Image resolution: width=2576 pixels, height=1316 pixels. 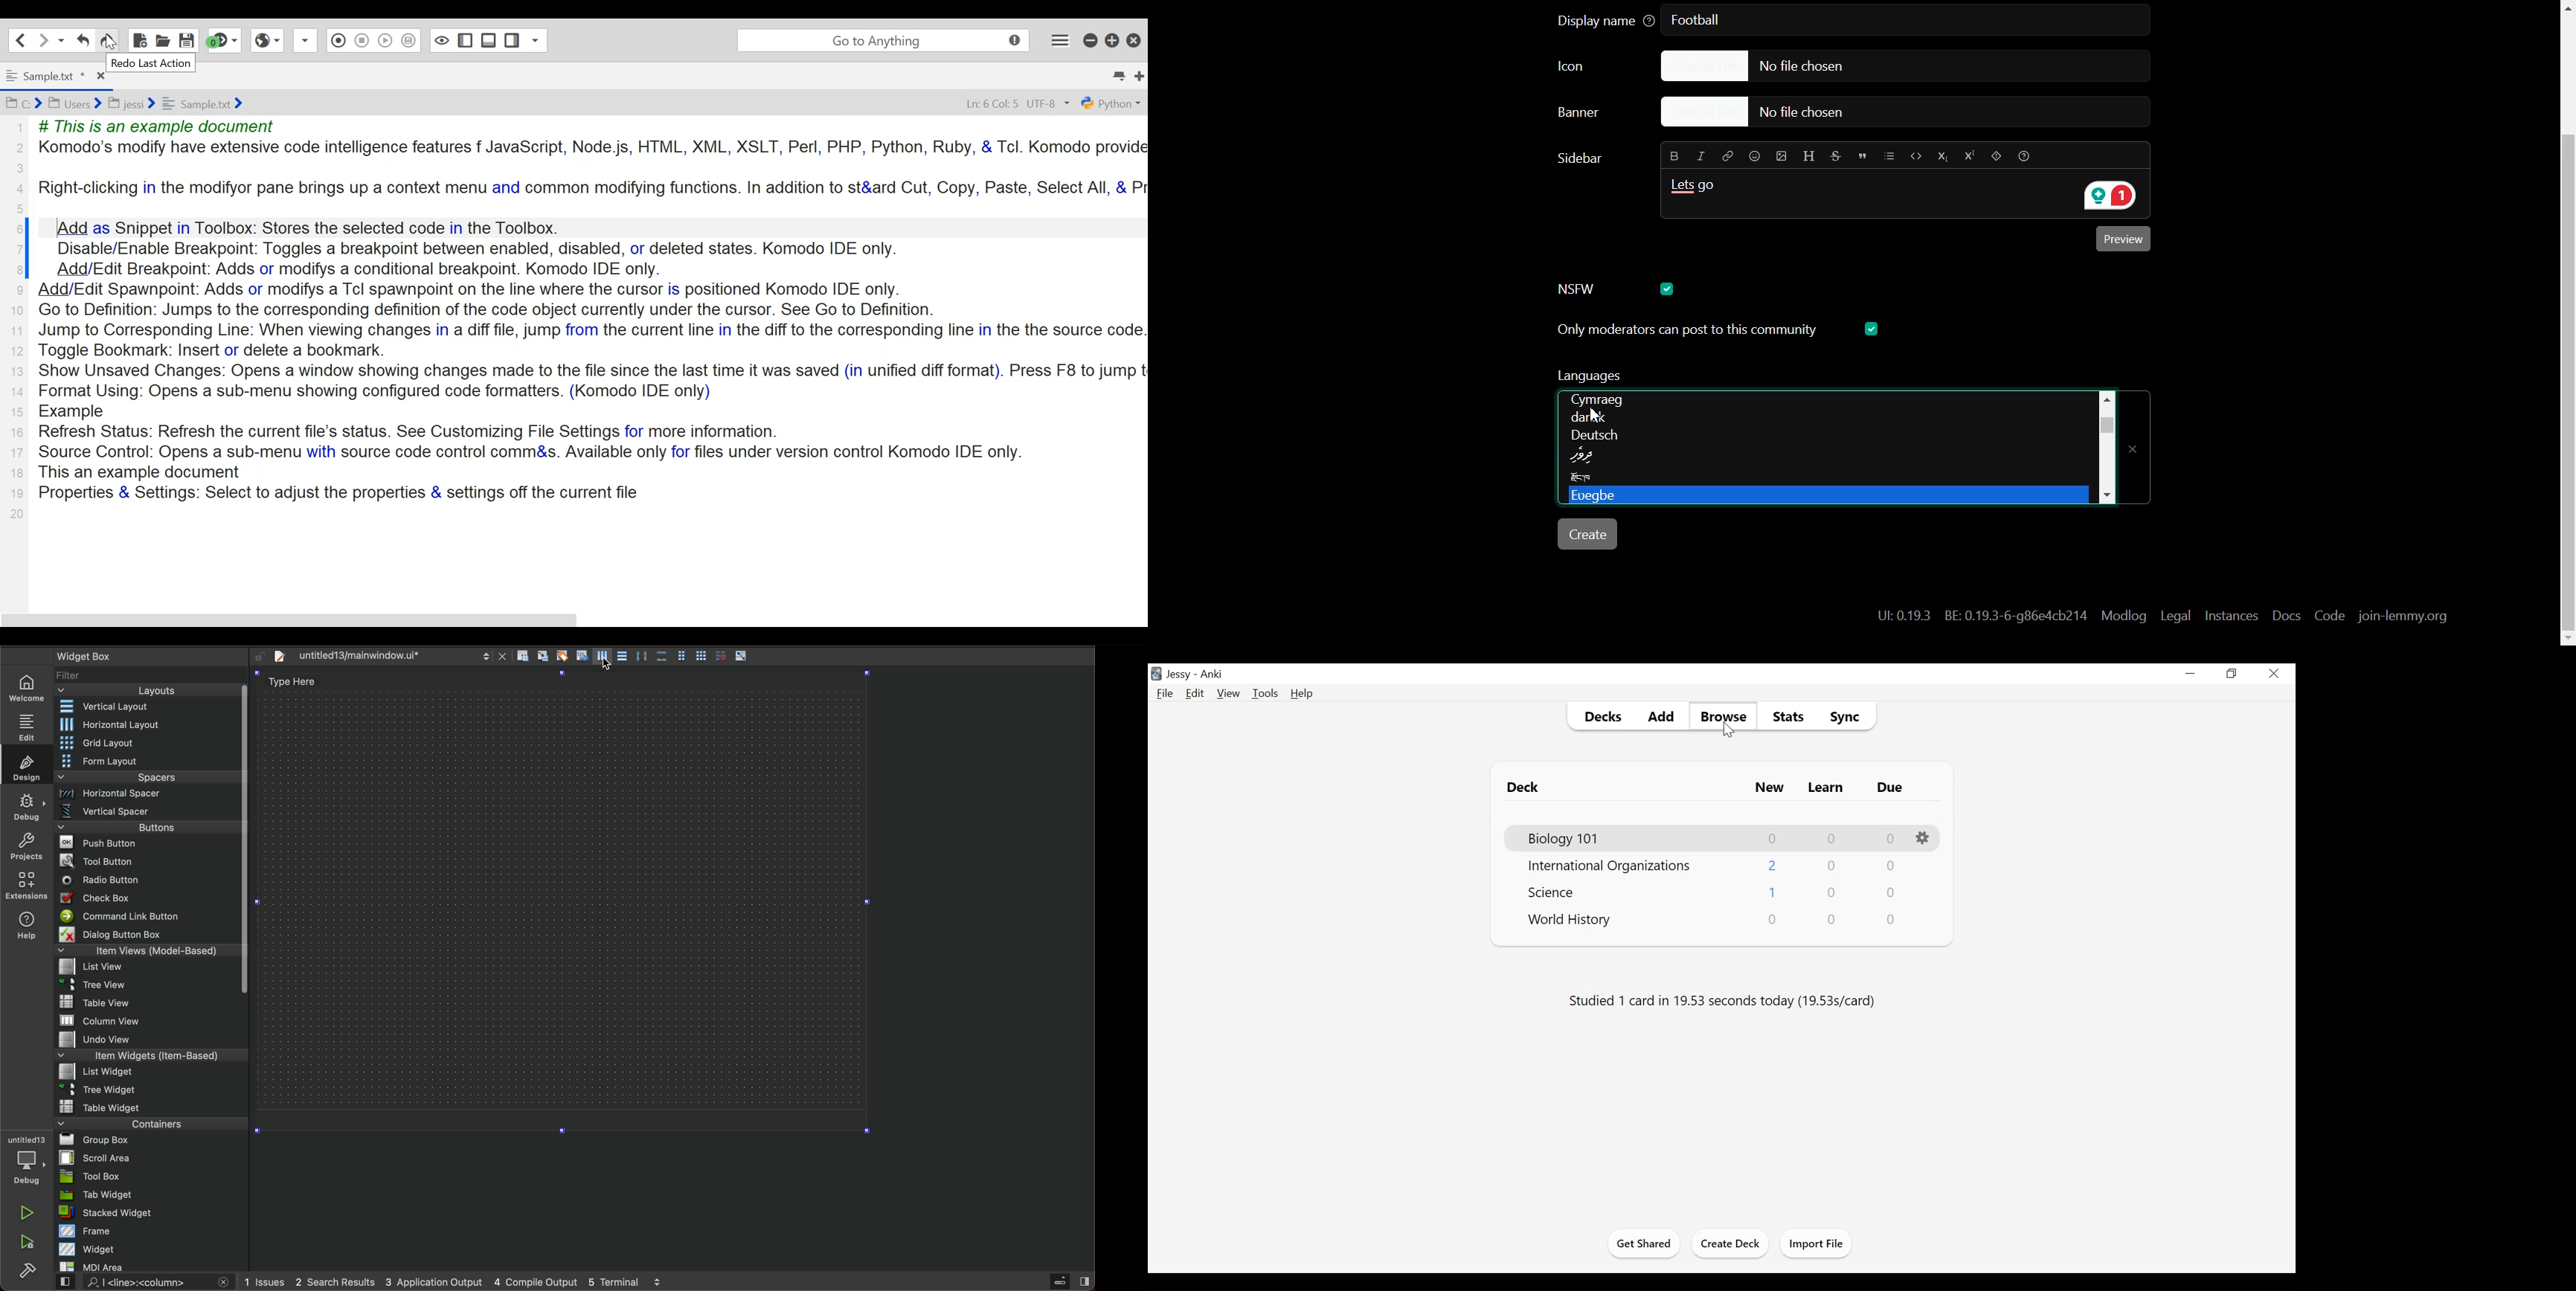 What do you see at coordinates (1178, 675) in the screenshot?
I see `User Profile` at bounding box center [1178, 675].